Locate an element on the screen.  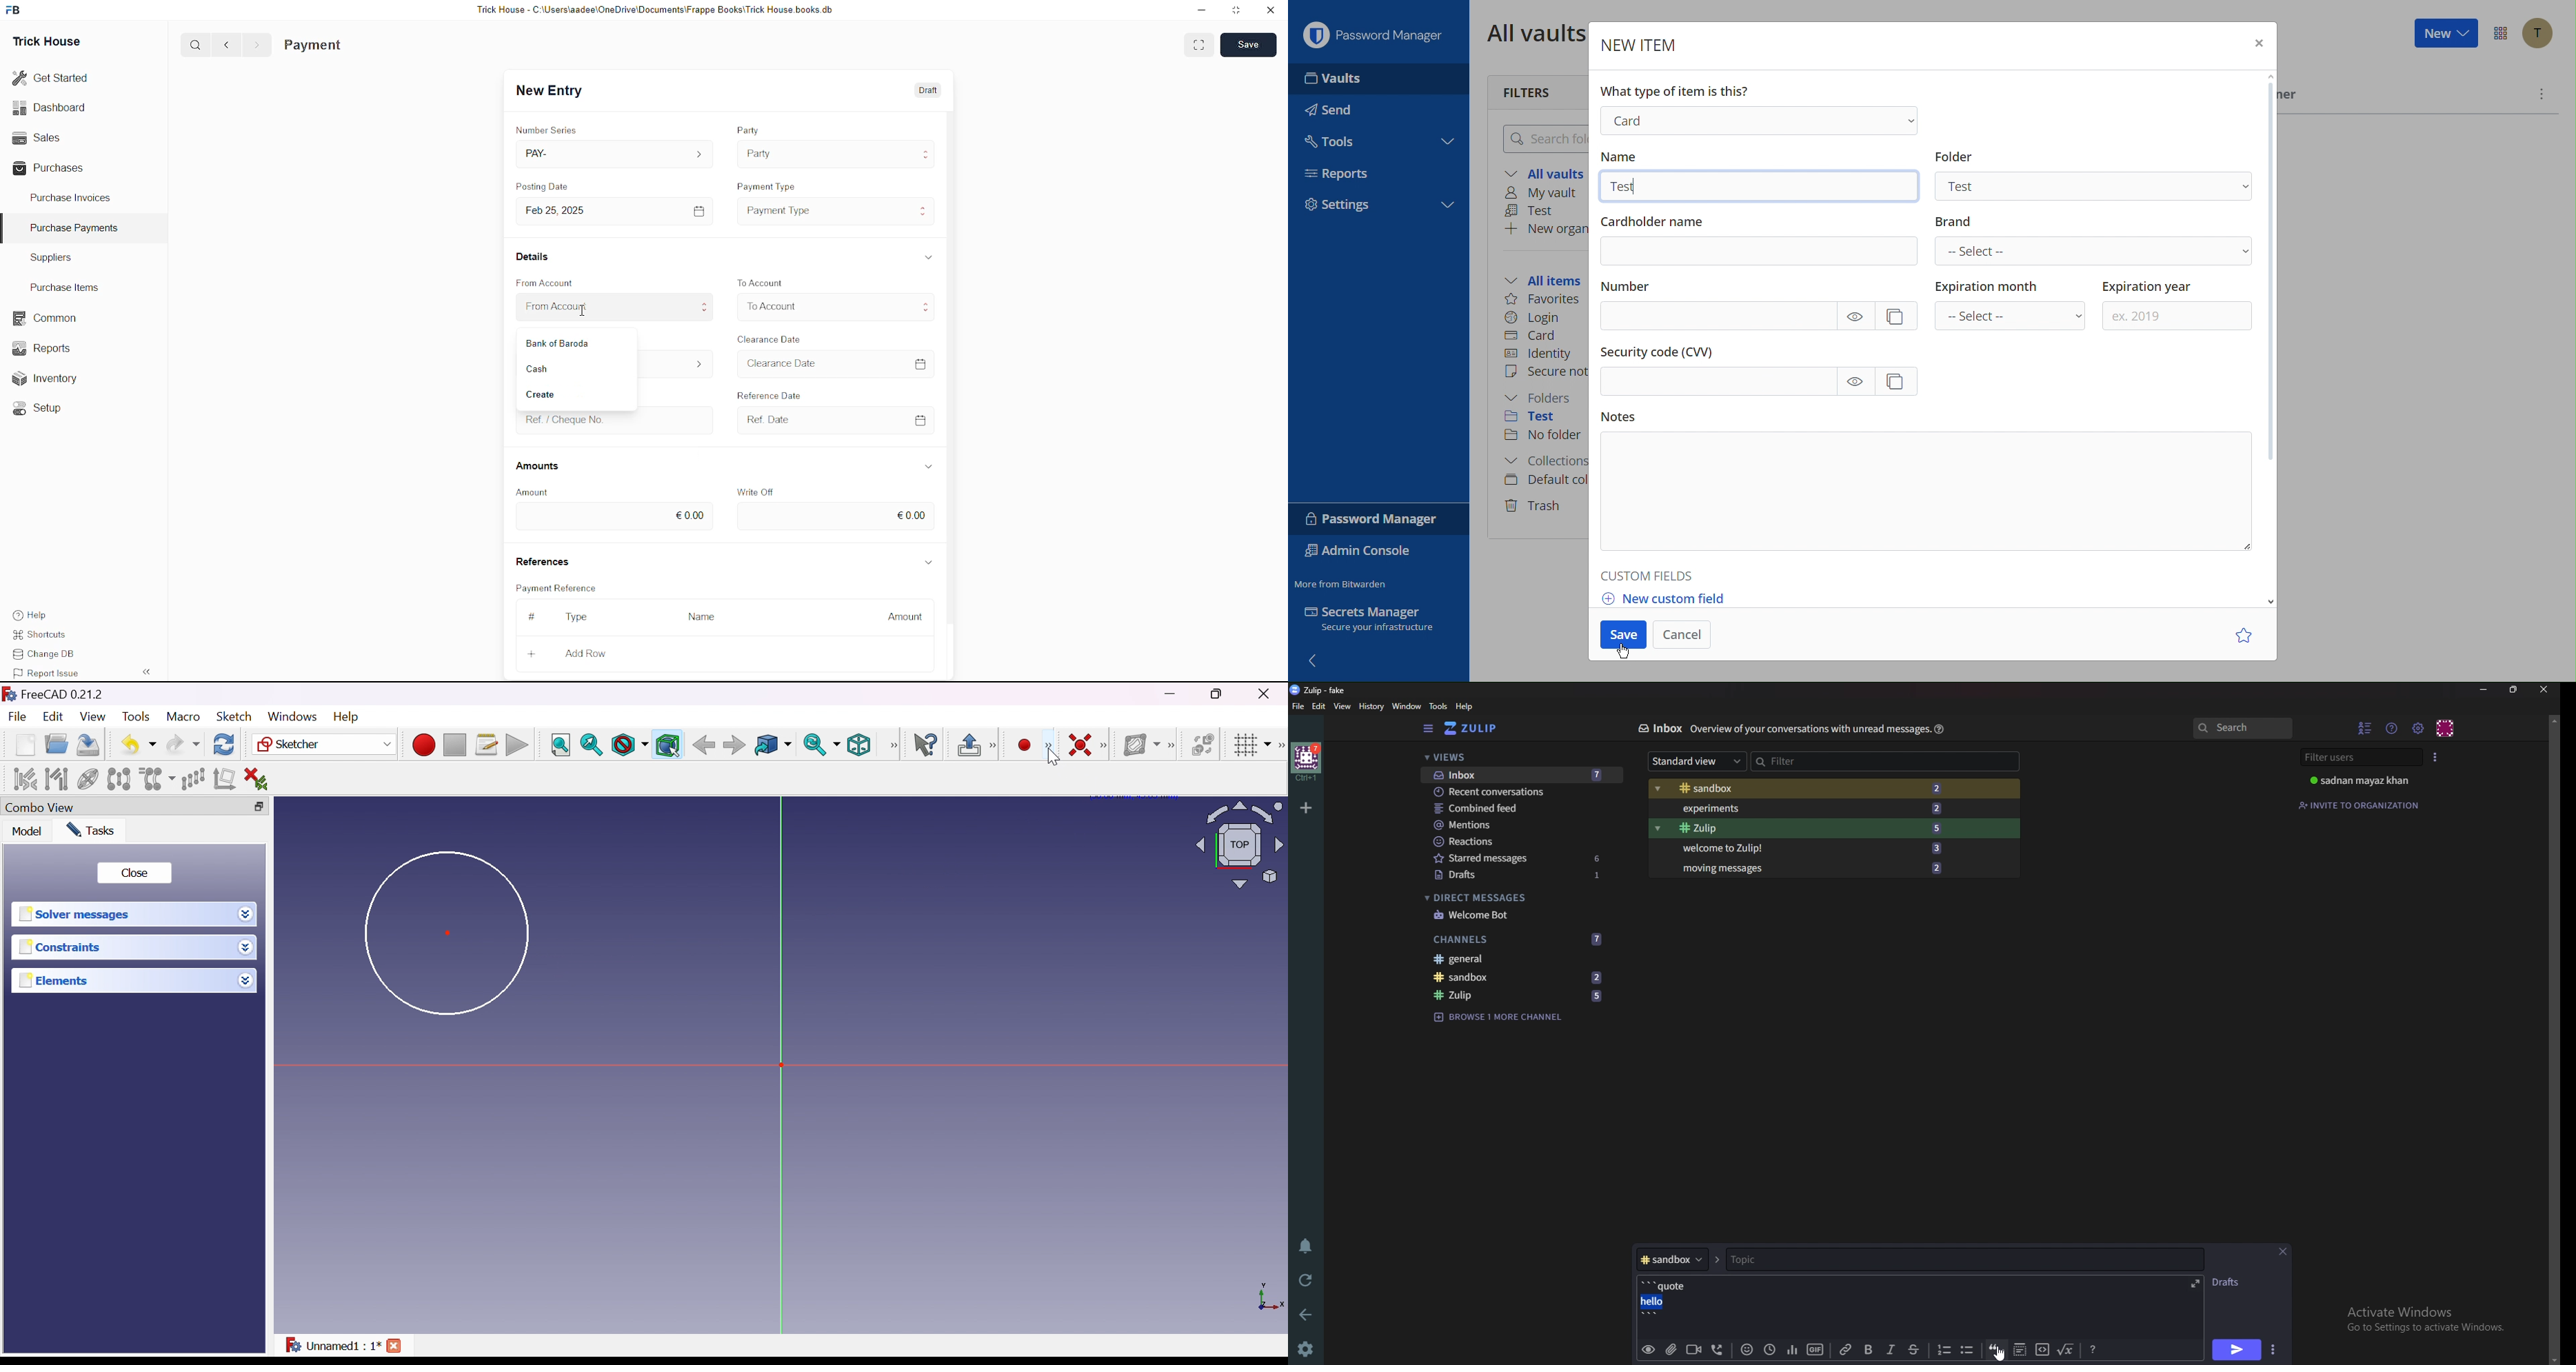
Macros is located at coordinates (487, 745).